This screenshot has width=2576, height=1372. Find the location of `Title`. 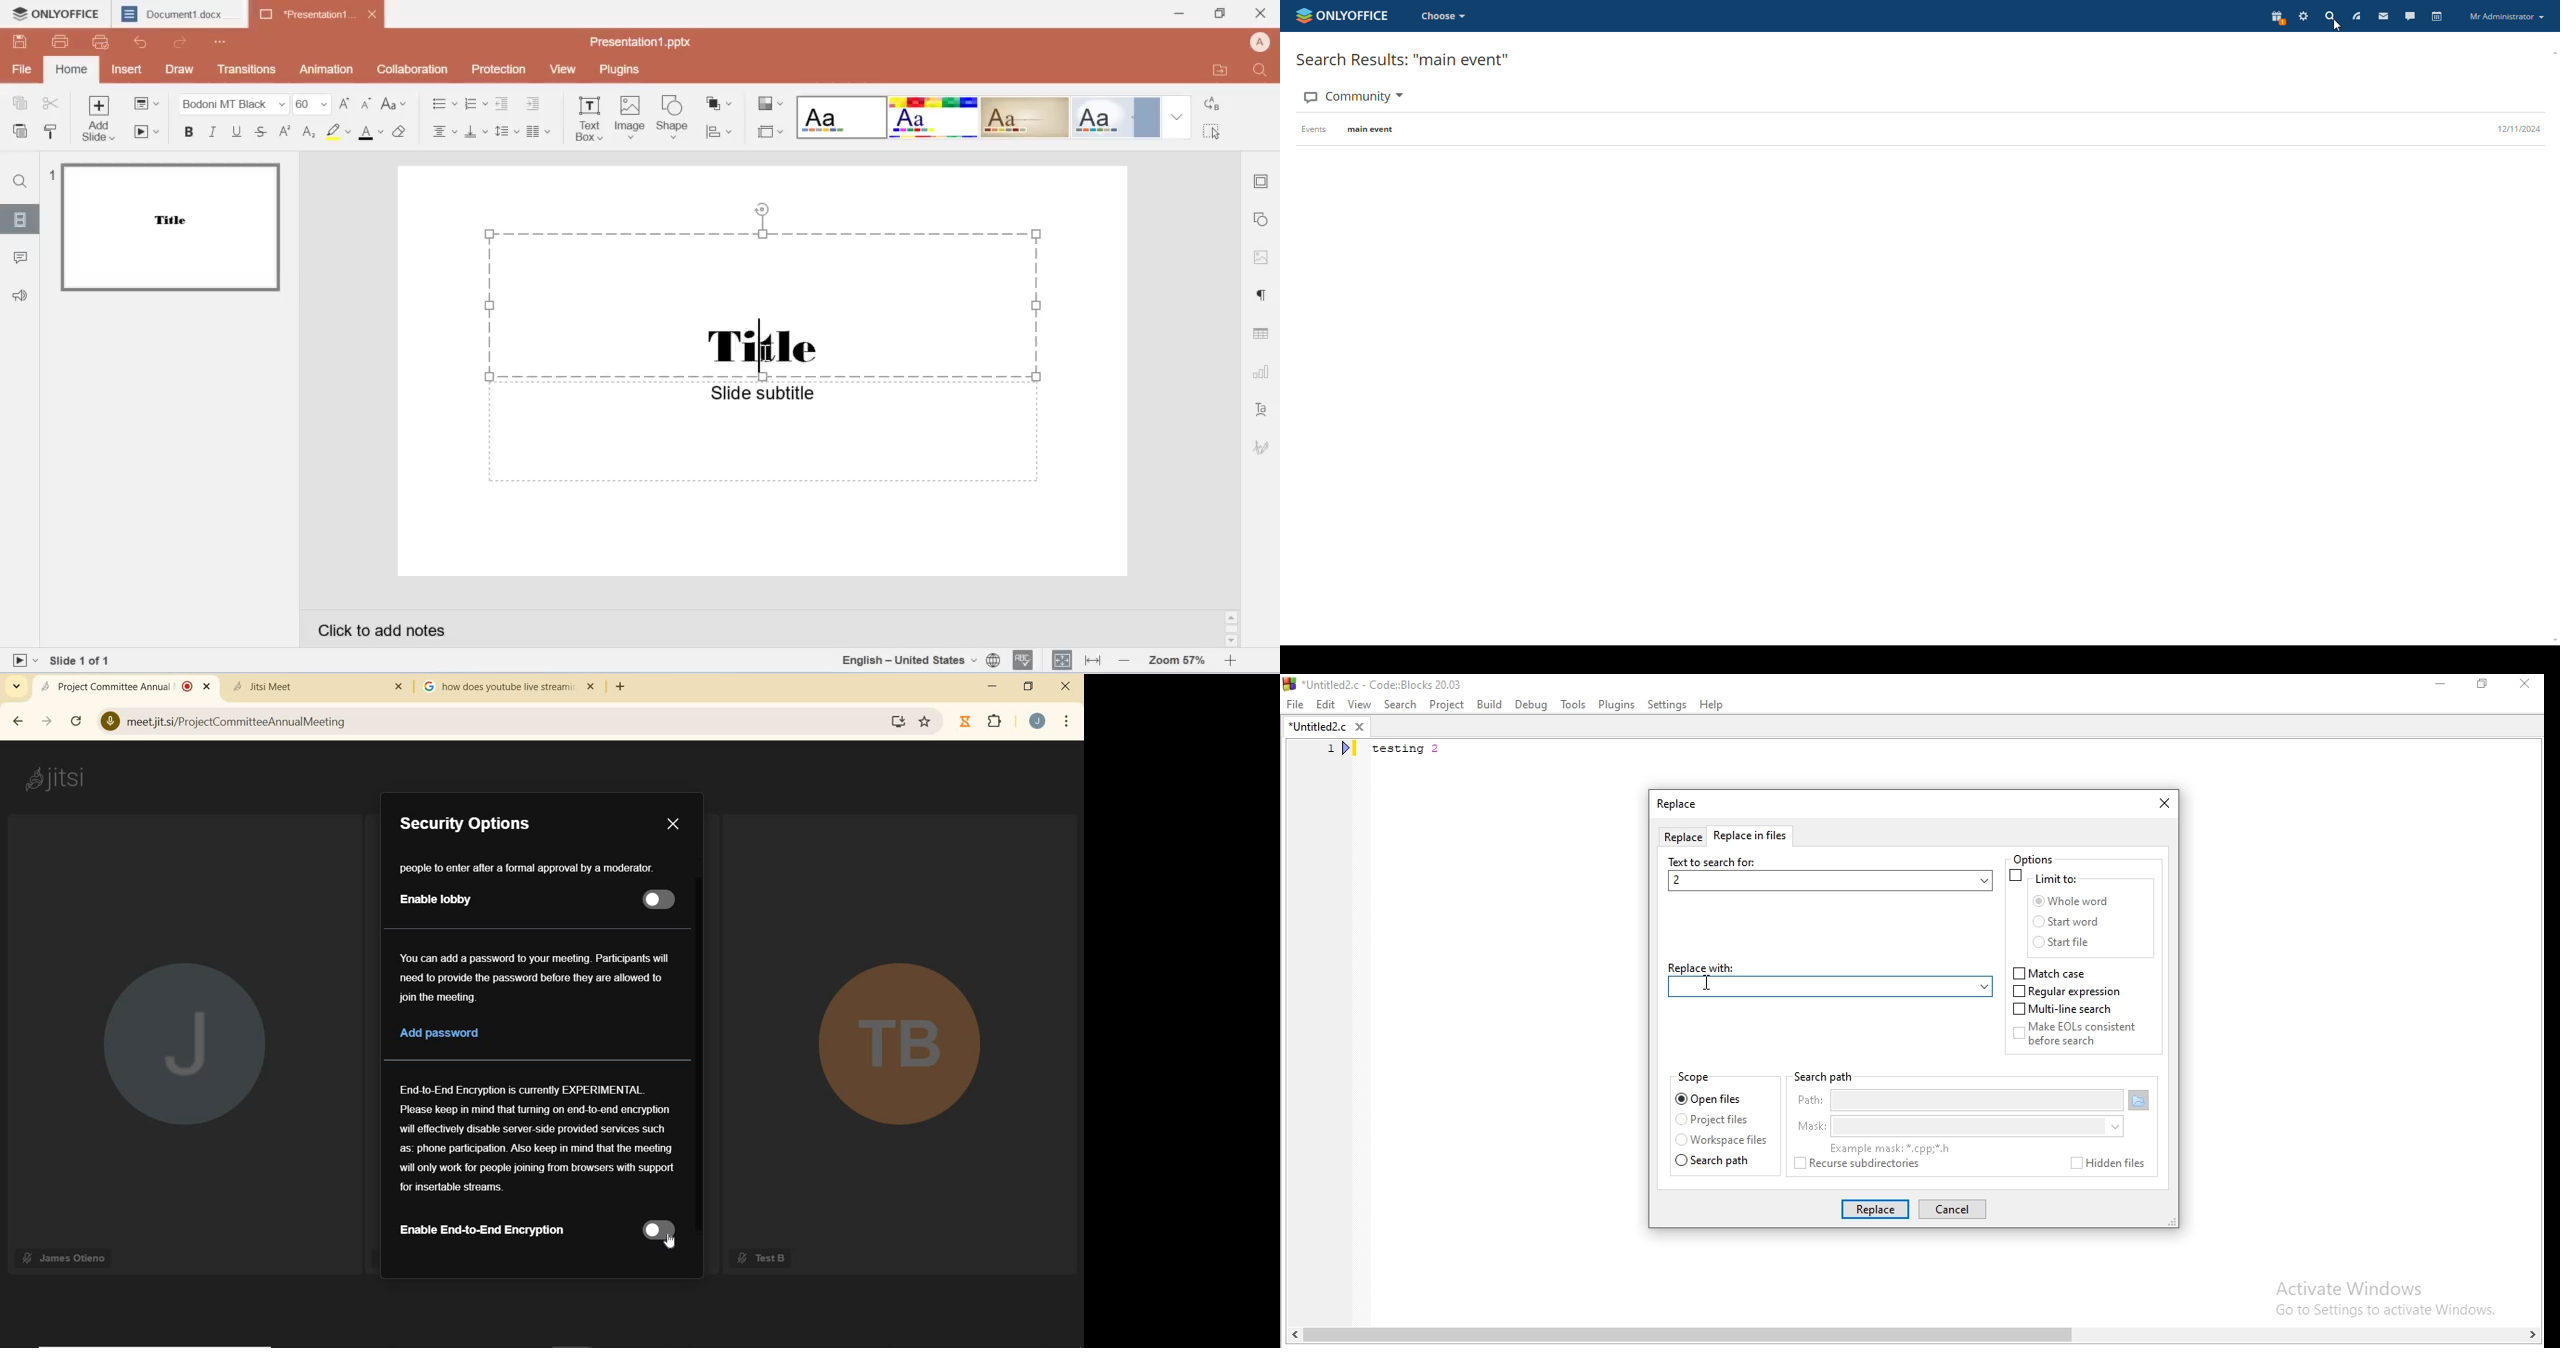

Title is located at coordinates (759, 344).